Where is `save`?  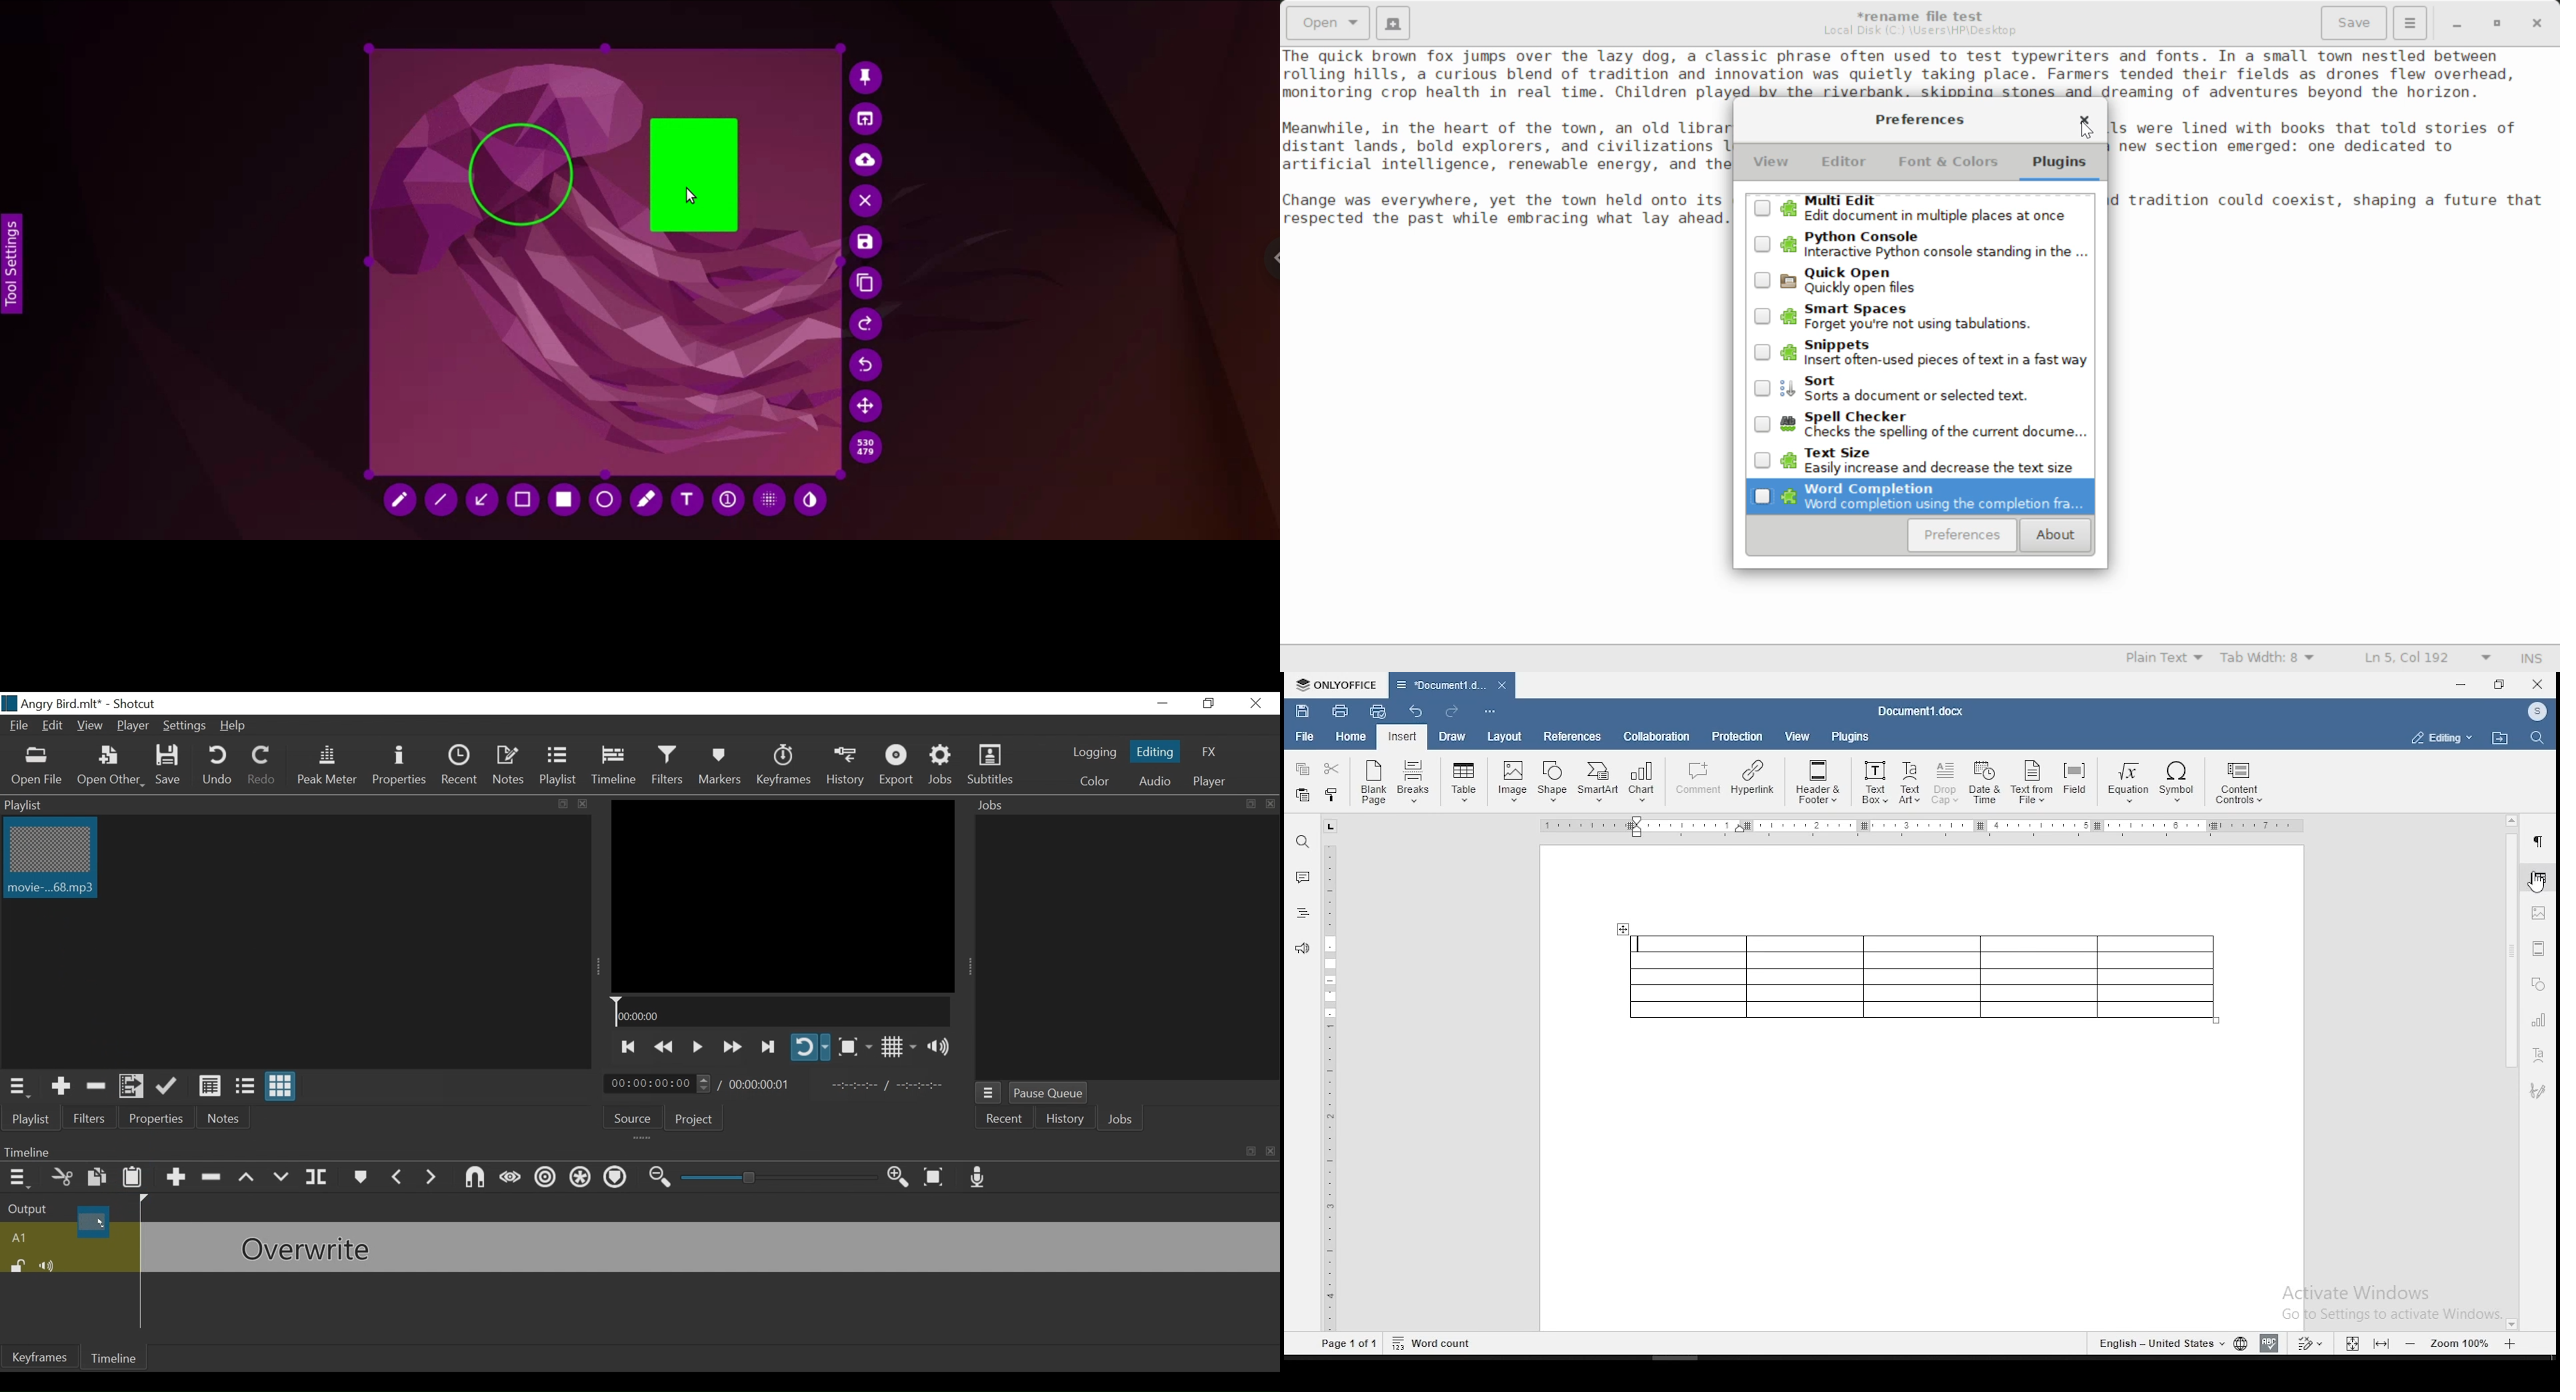
save is located at coordinates (1301, 709).